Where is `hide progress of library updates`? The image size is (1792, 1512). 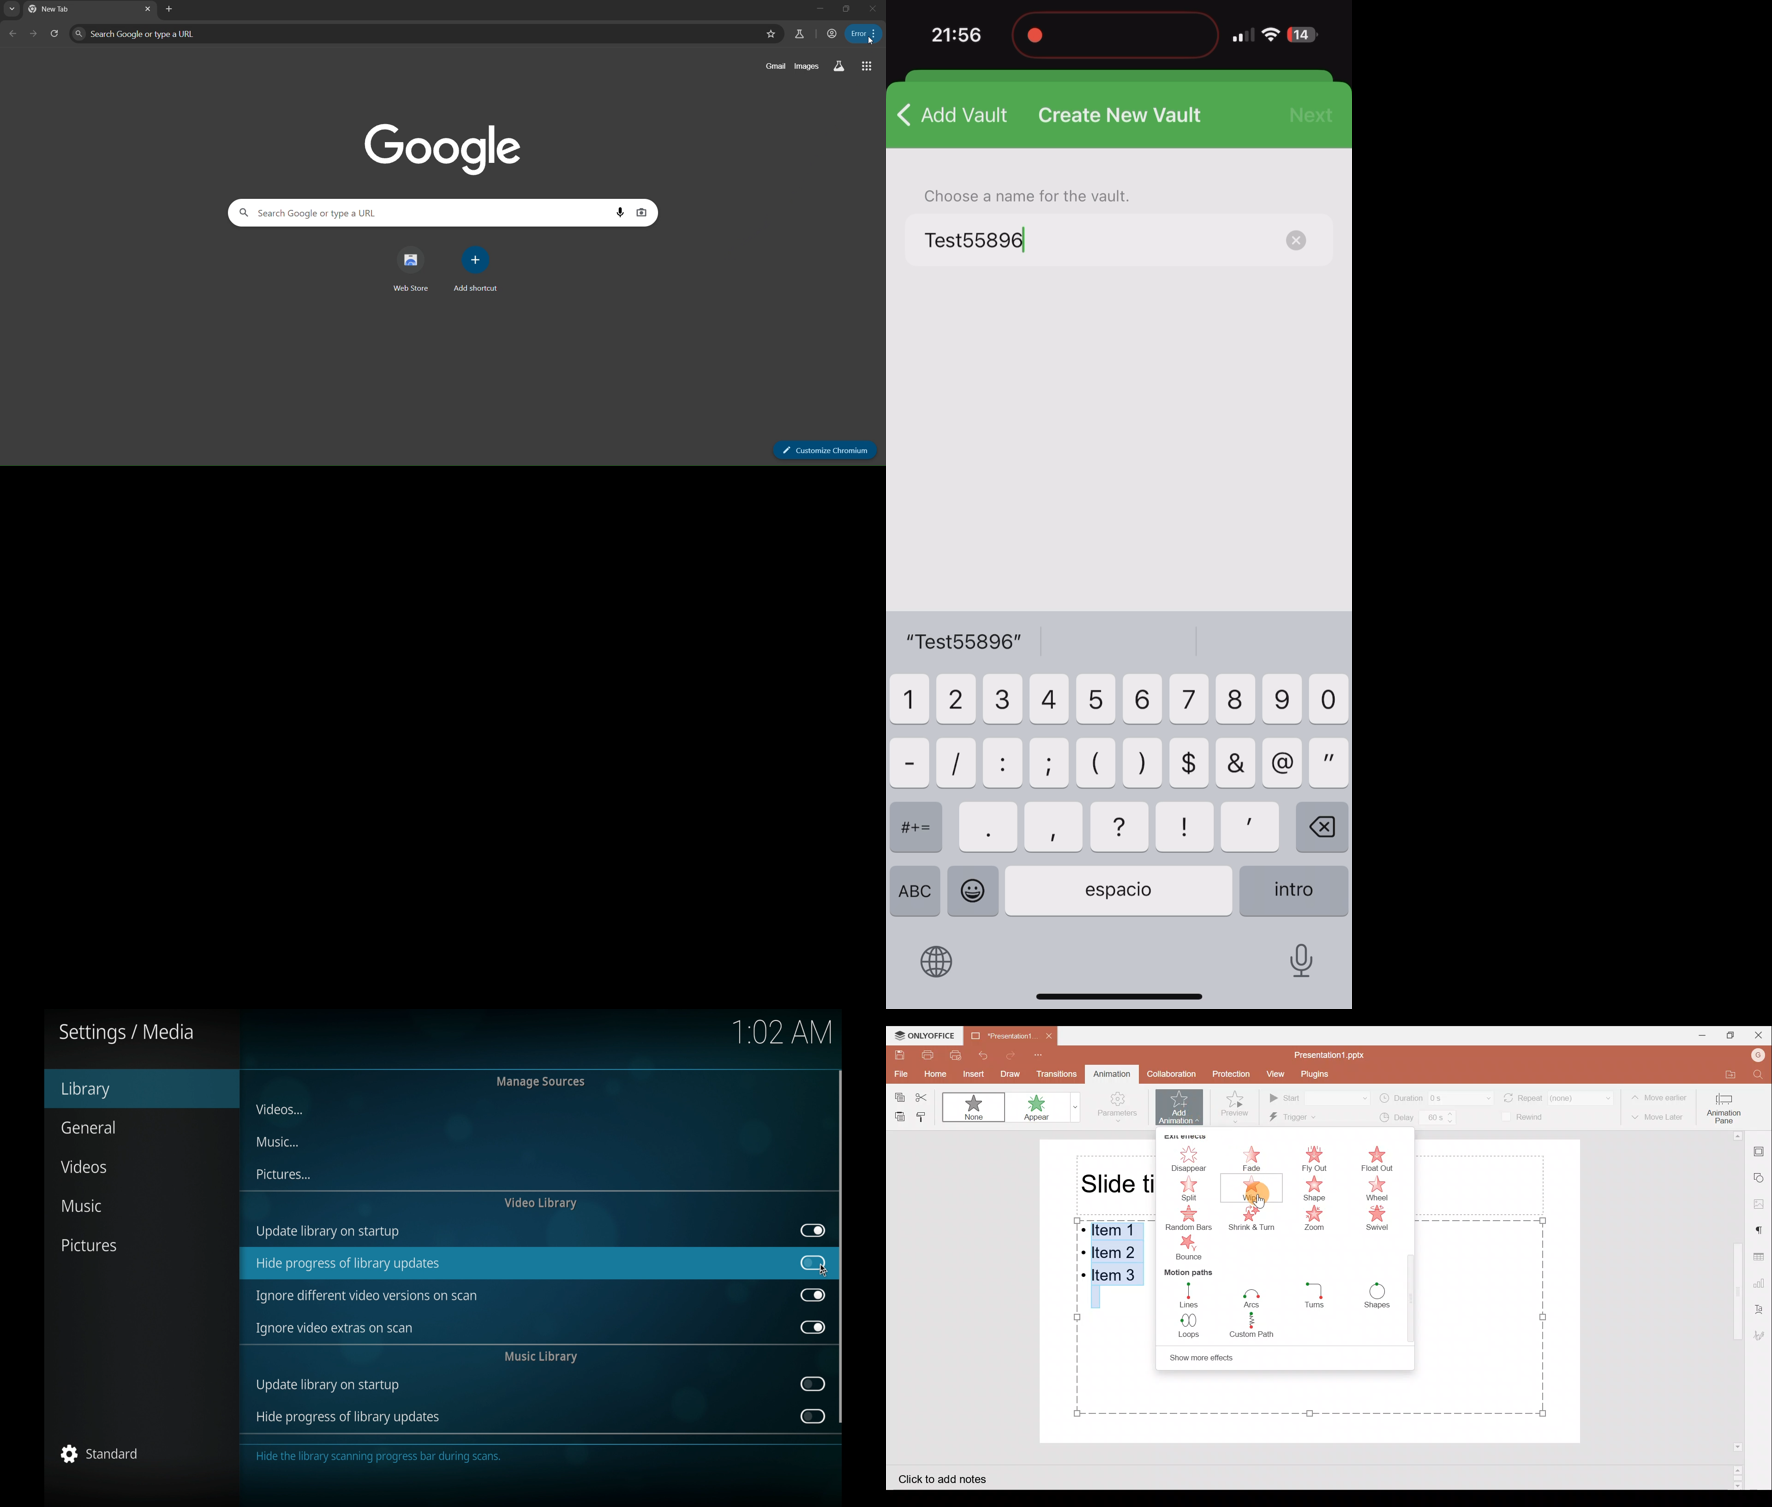
hide progress of library updates is located at coordinates (348, 1418).